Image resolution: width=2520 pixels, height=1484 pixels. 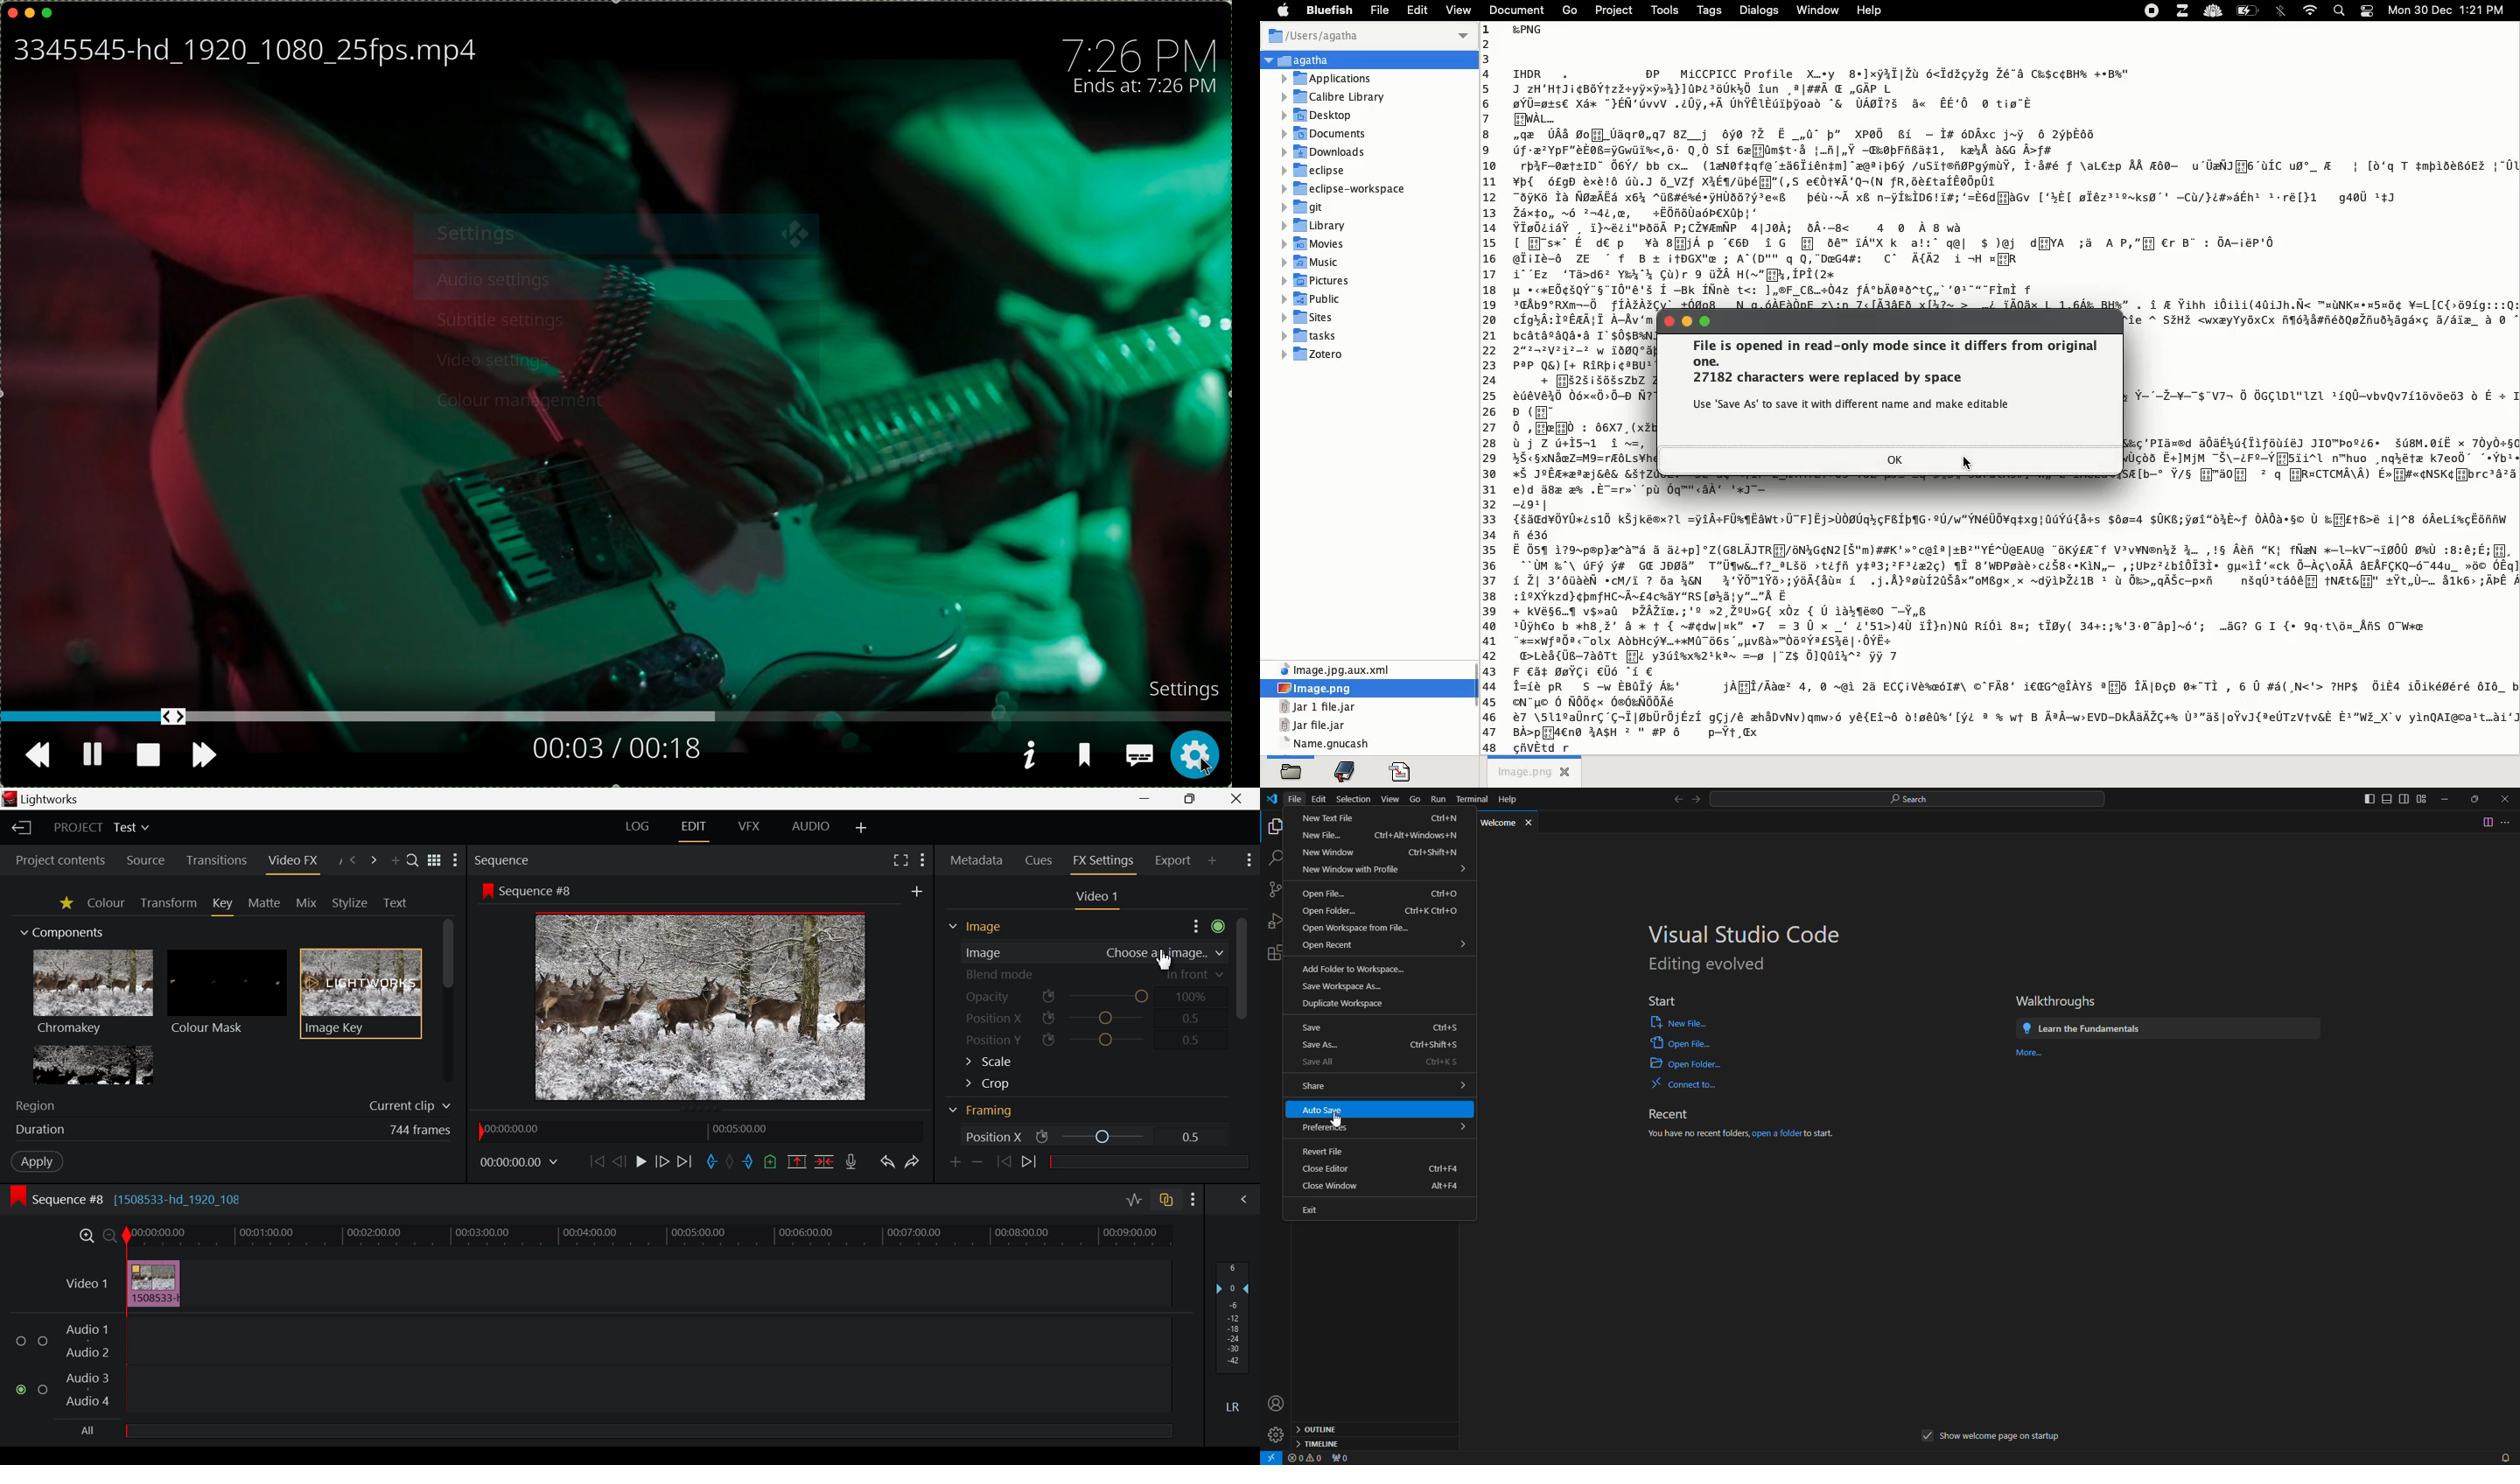 What do you see at coordinates (1240, 1027) in the screenshot?
I see `Scroll Bar` at bounding box center [1240, 1027].